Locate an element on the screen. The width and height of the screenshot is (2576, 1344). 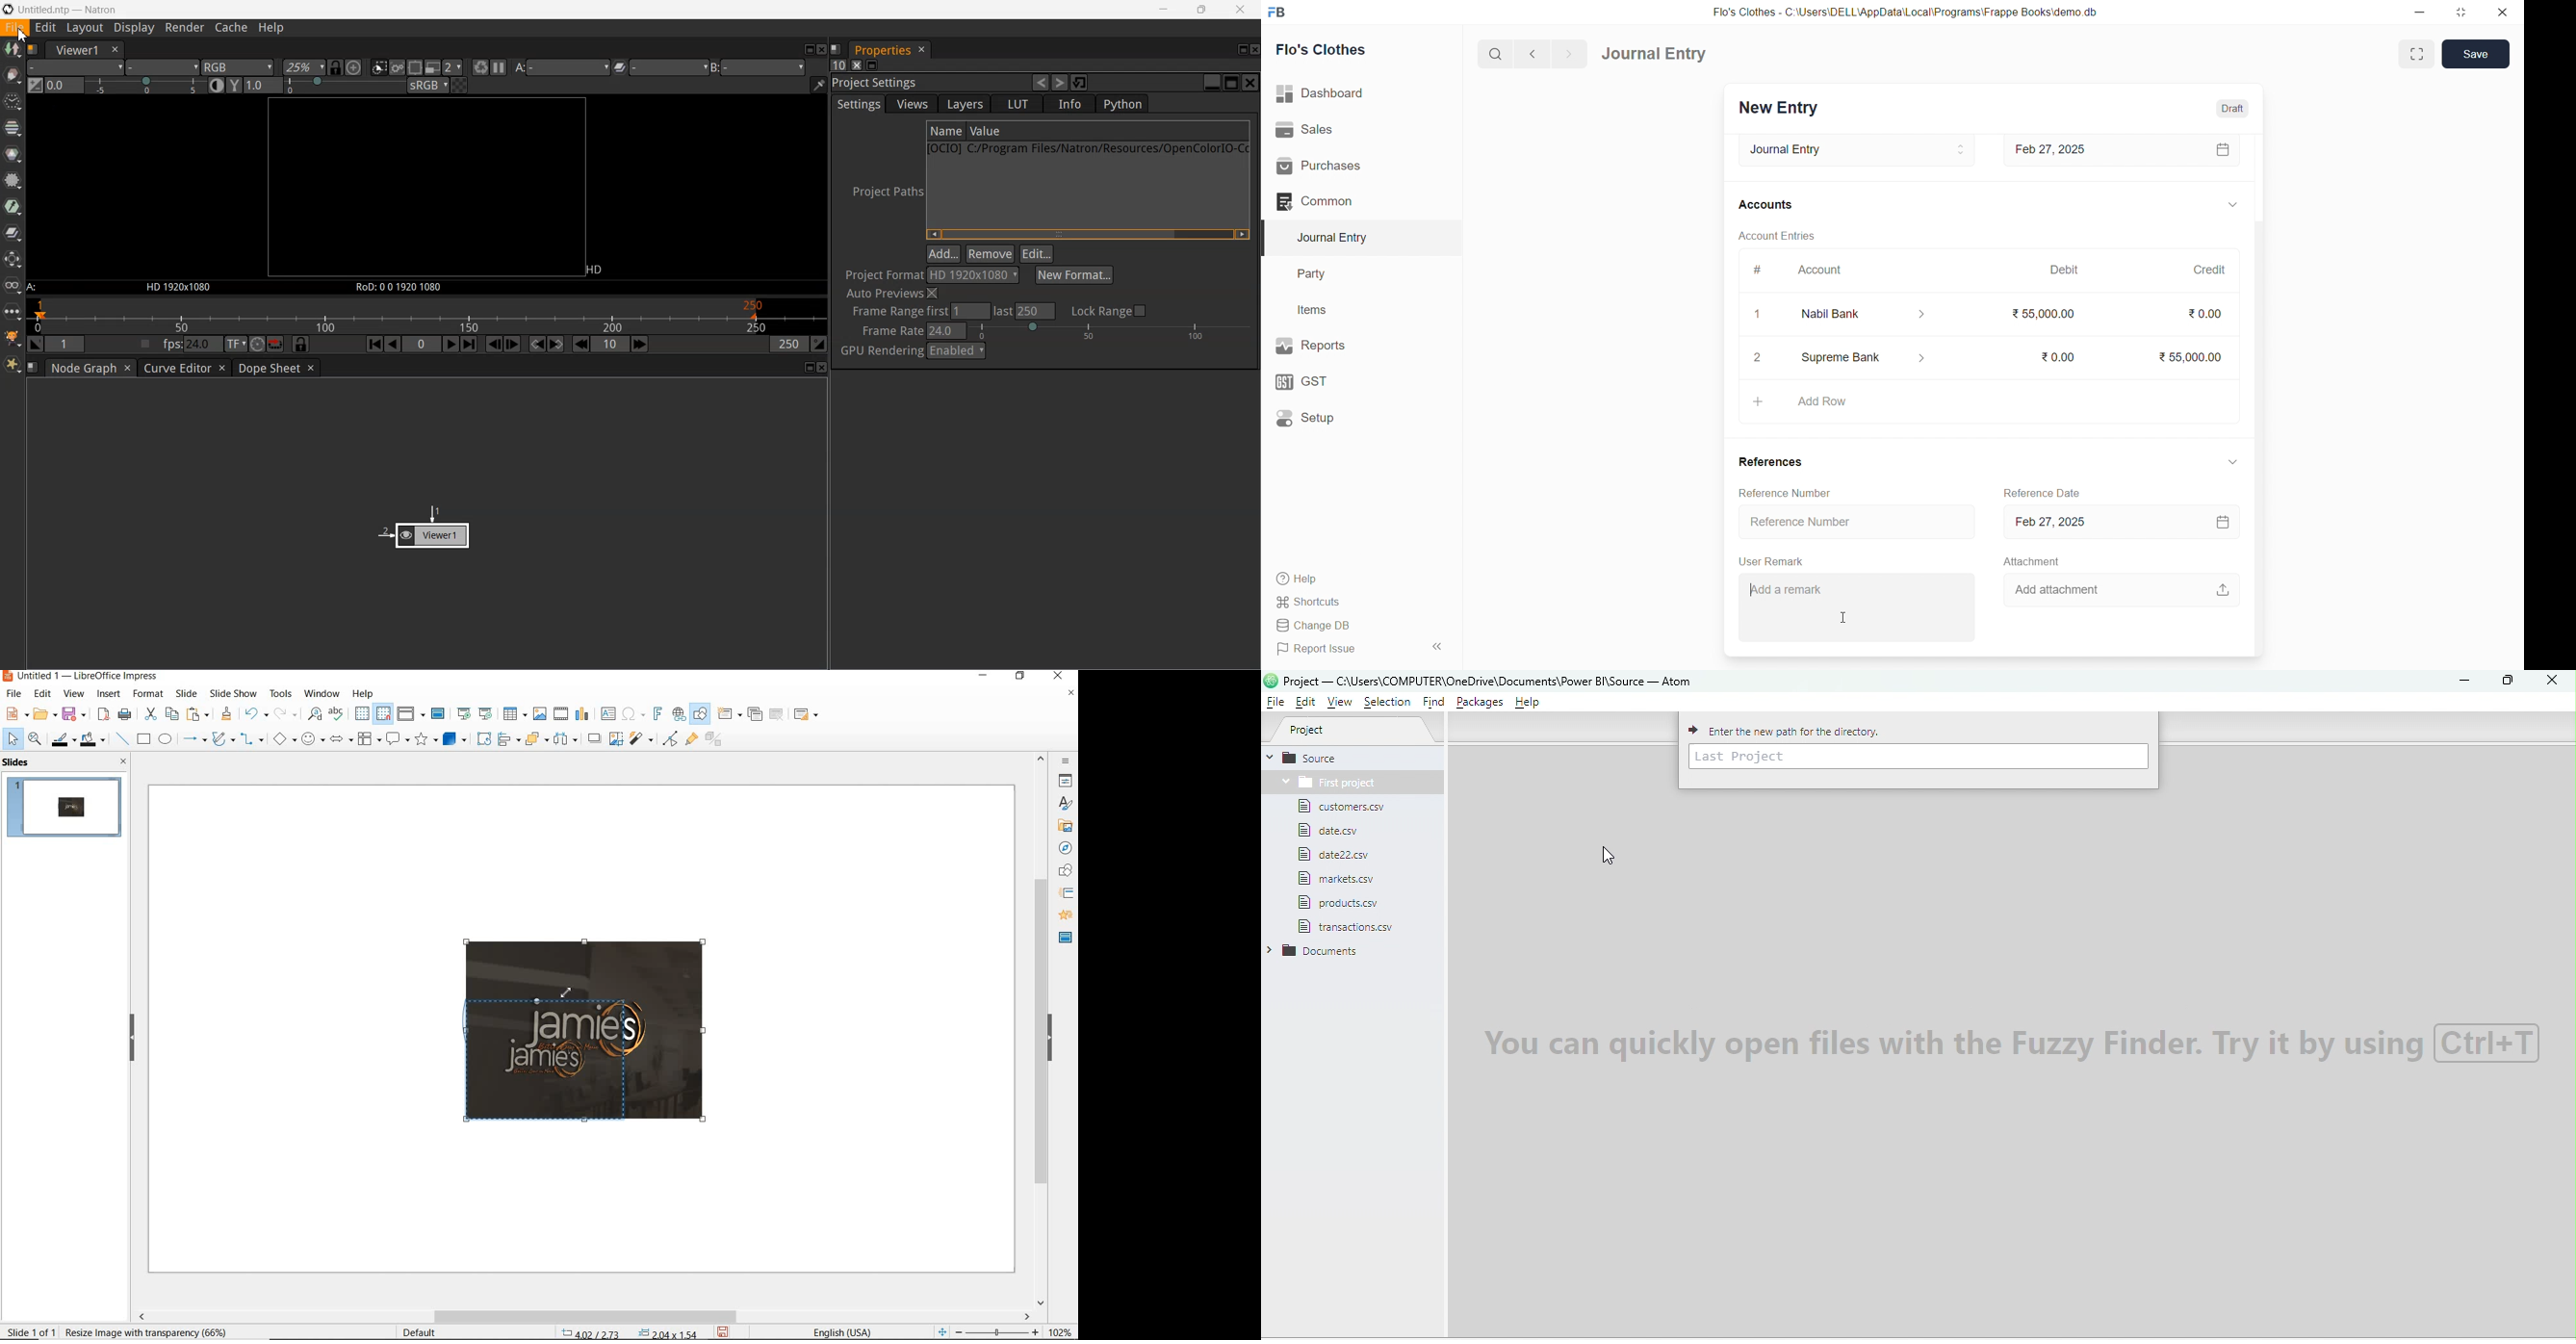
Maximize is located at coordinates (2504, 682).